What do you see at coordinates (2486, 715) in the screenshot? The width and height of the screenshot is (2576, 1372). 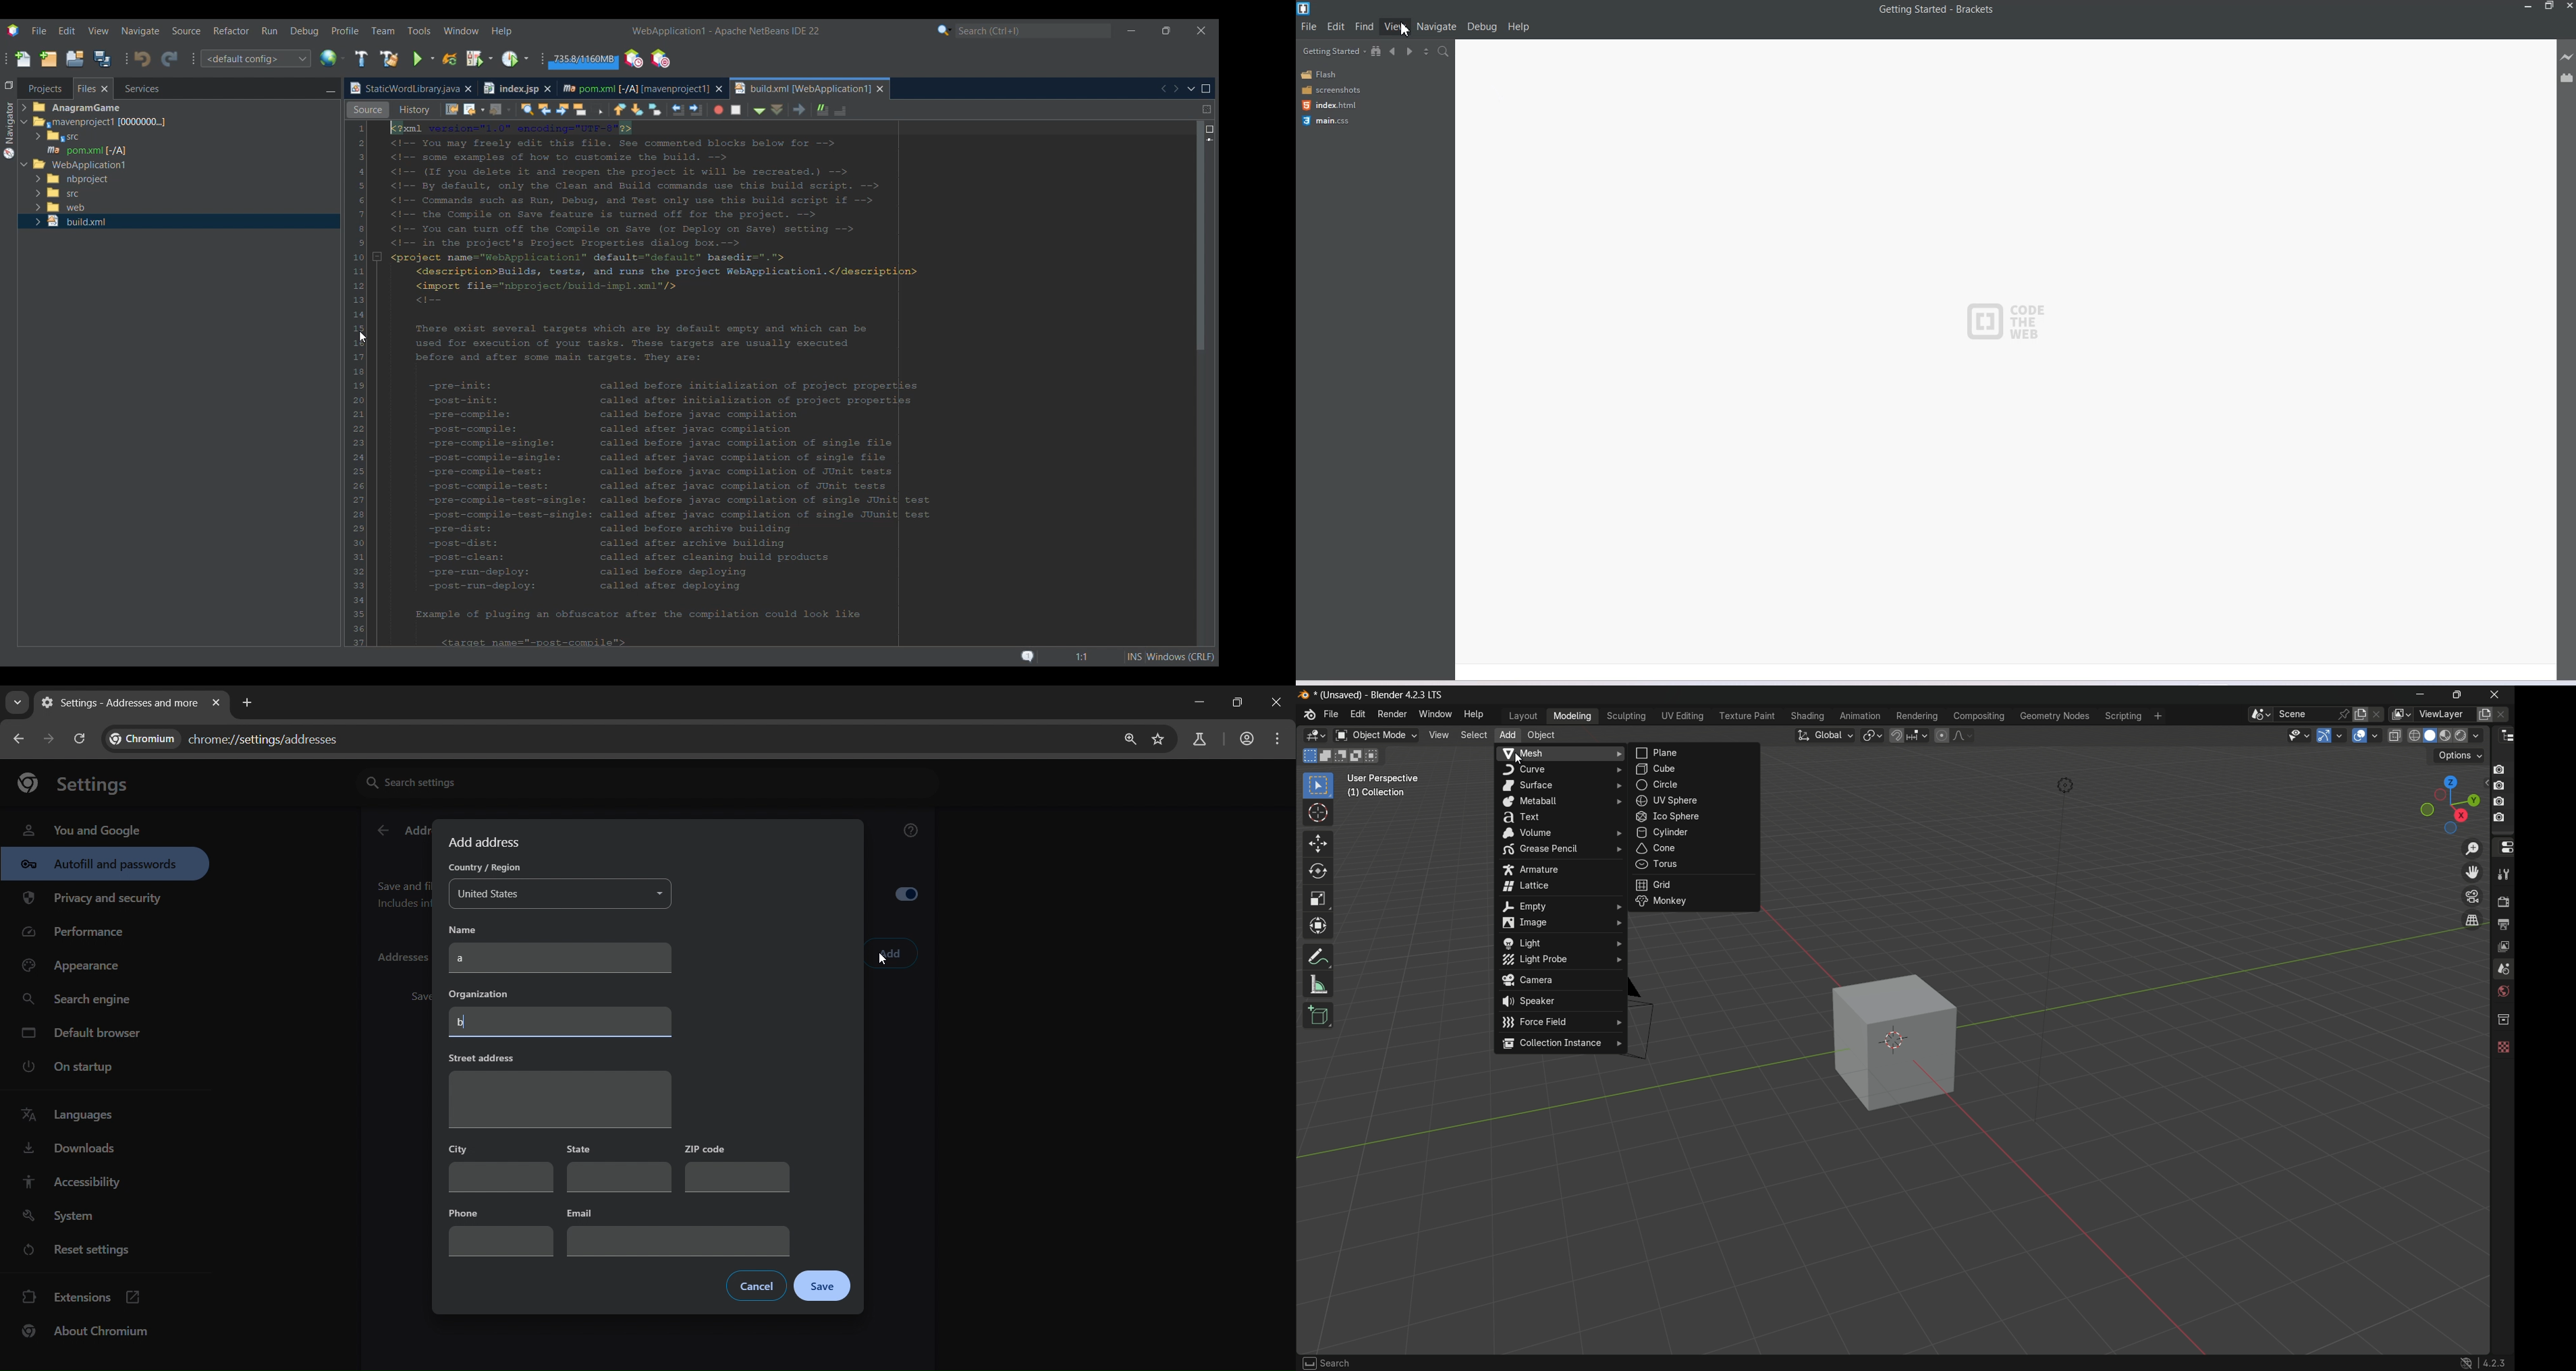 I see `add new layer` at bounding box center [2486, 715].